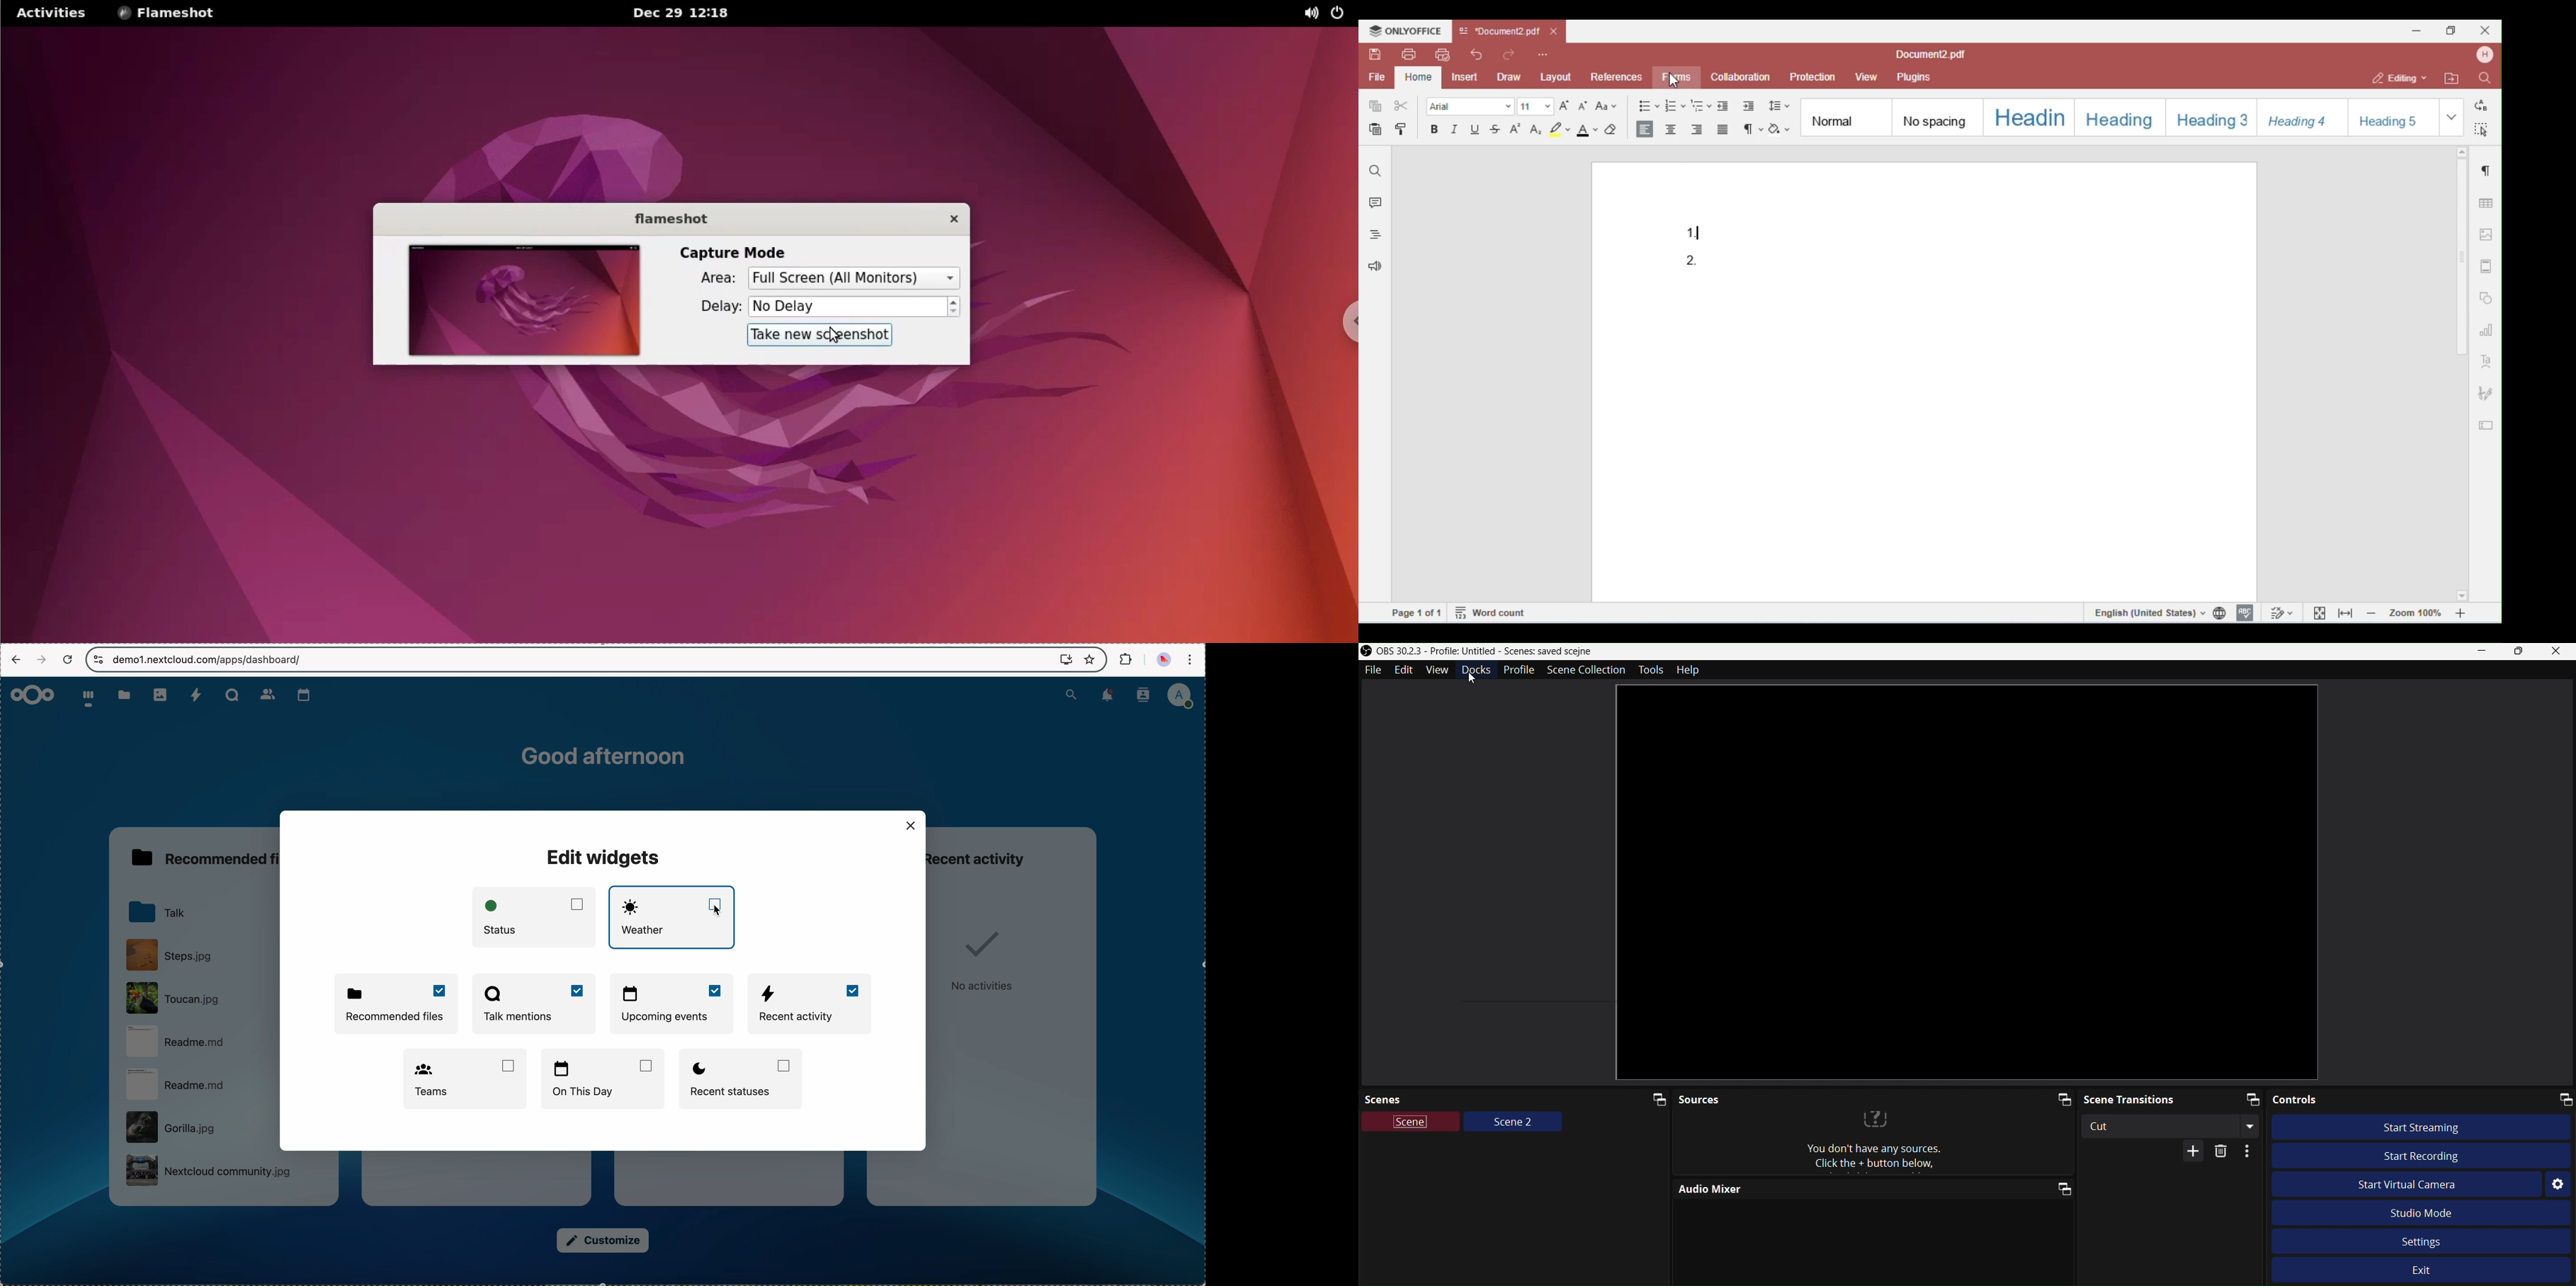  Describe the element at coordinates (1471, 674) in the screenshot. I see `Docks` at that location.